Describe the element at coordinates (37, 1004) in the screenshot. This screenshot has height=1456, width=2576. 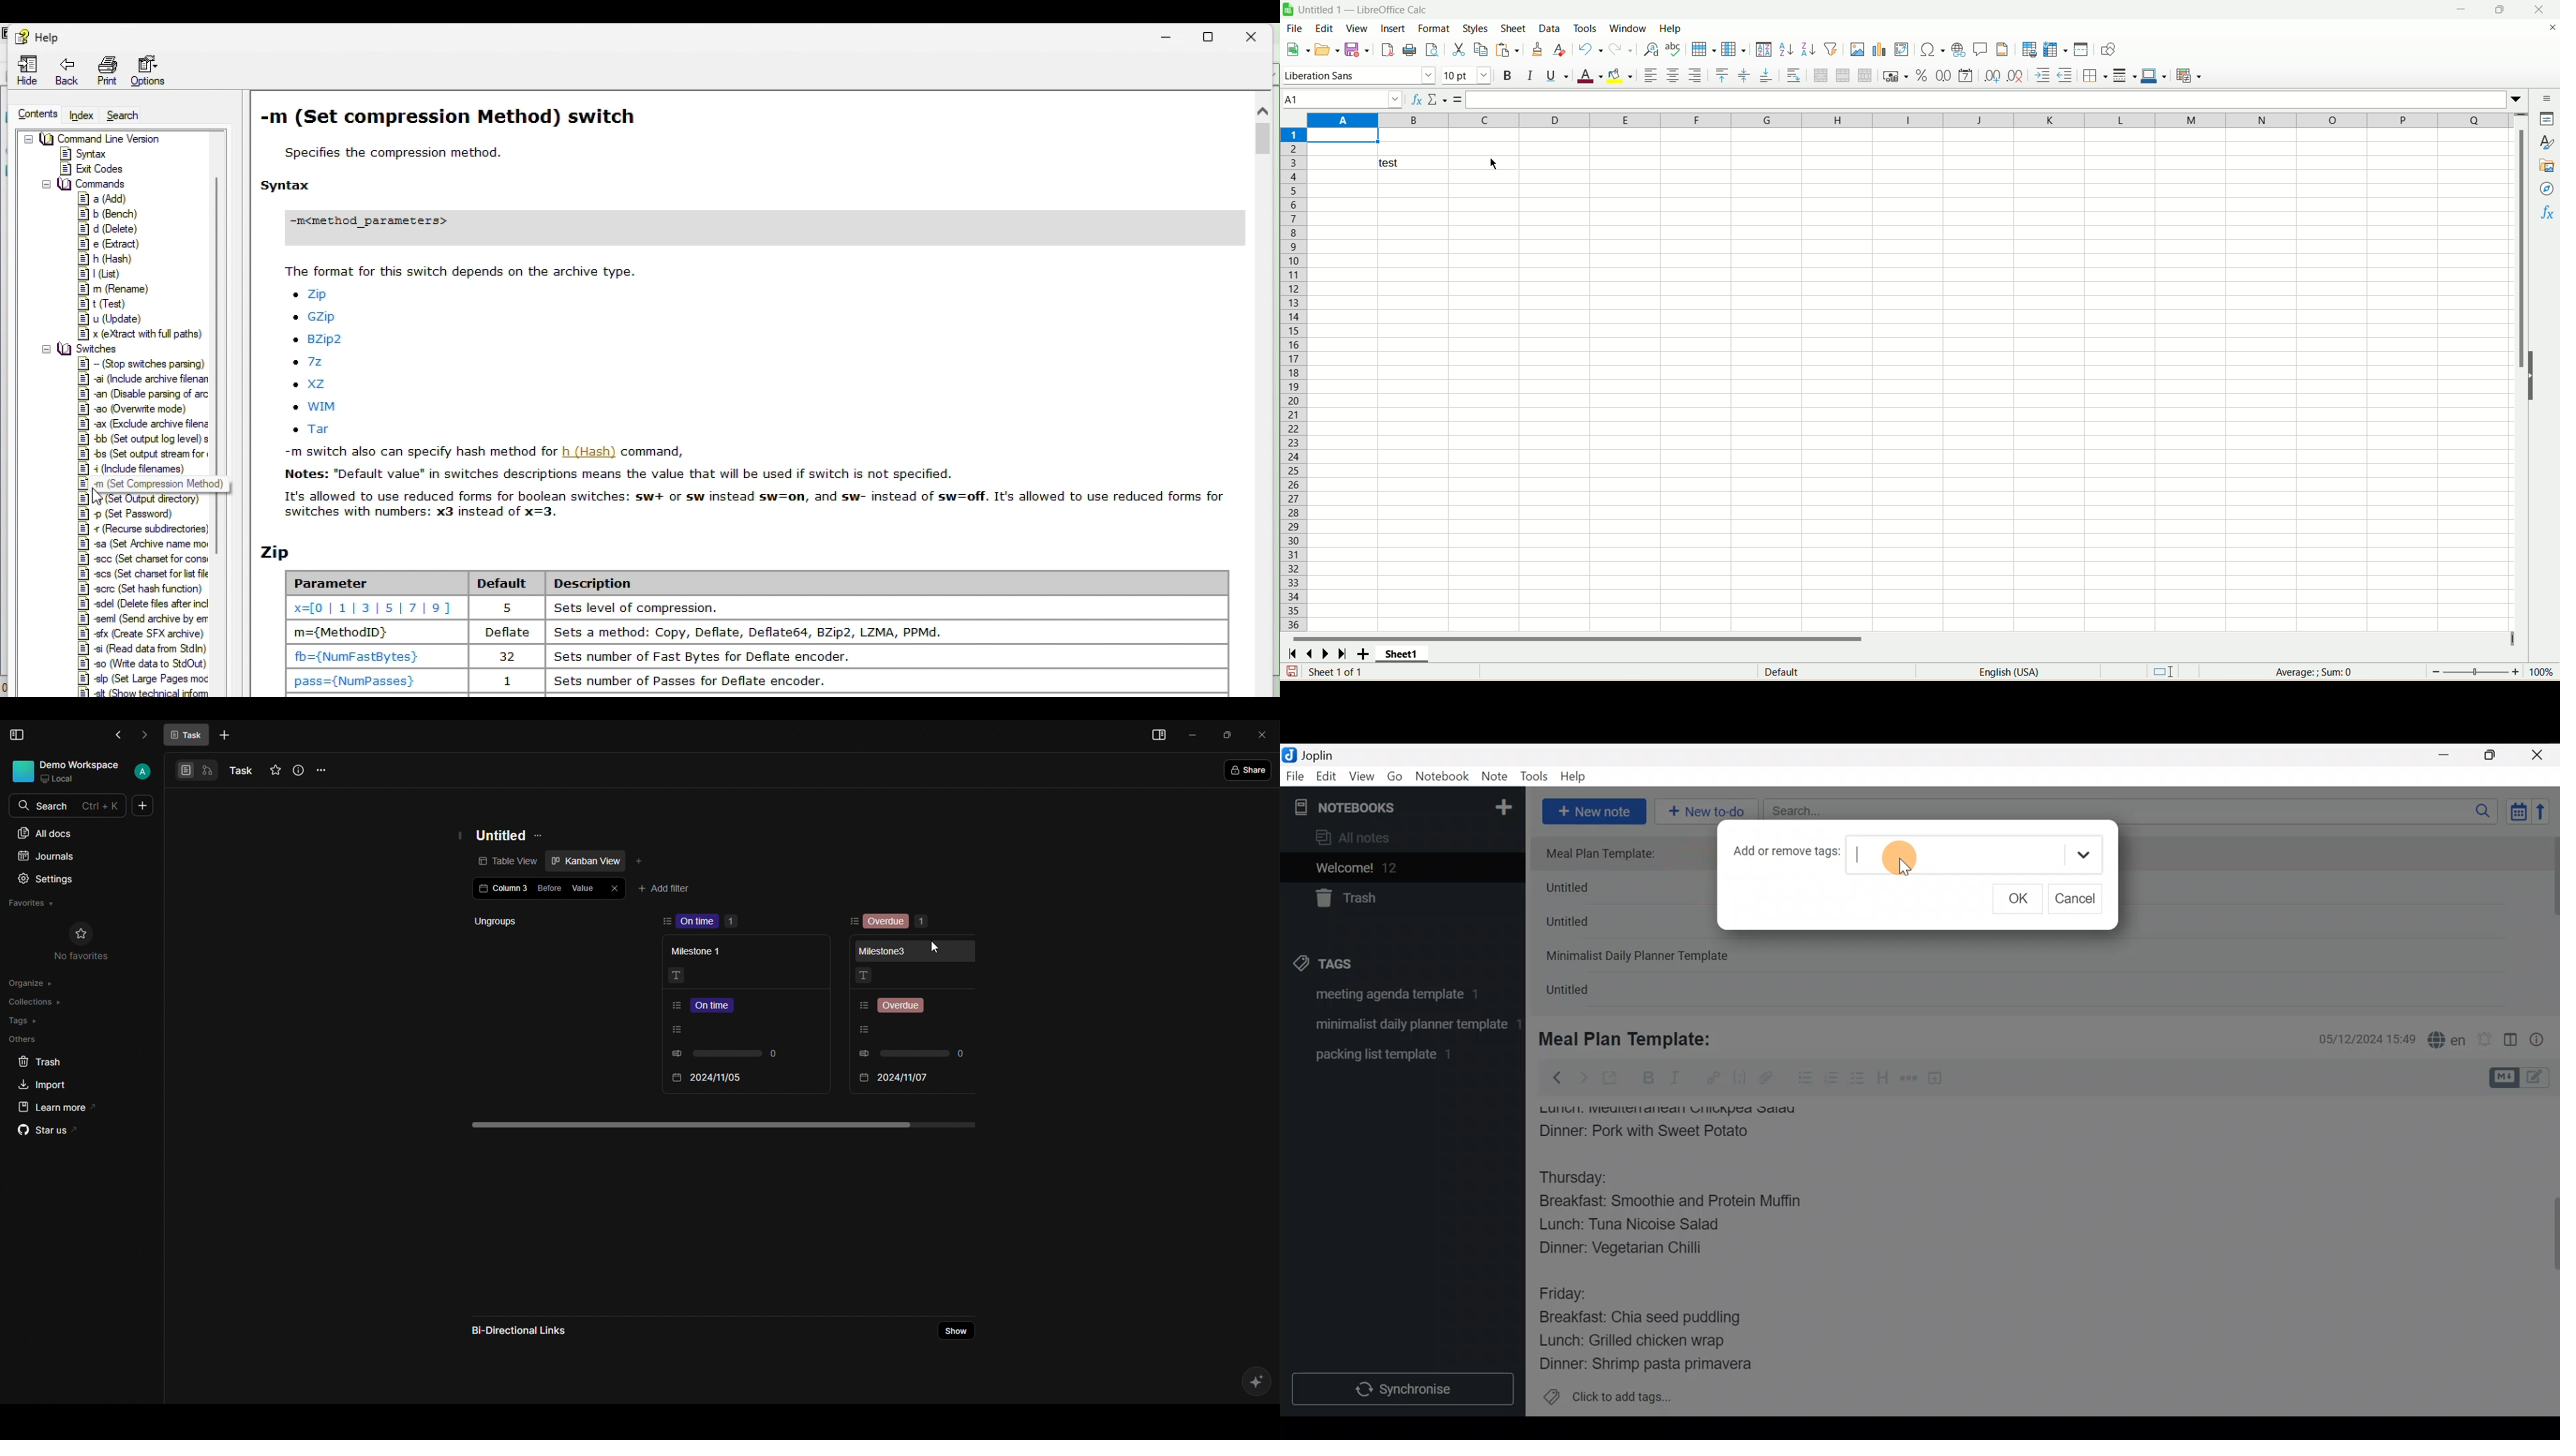
I see `Collections` at that location.